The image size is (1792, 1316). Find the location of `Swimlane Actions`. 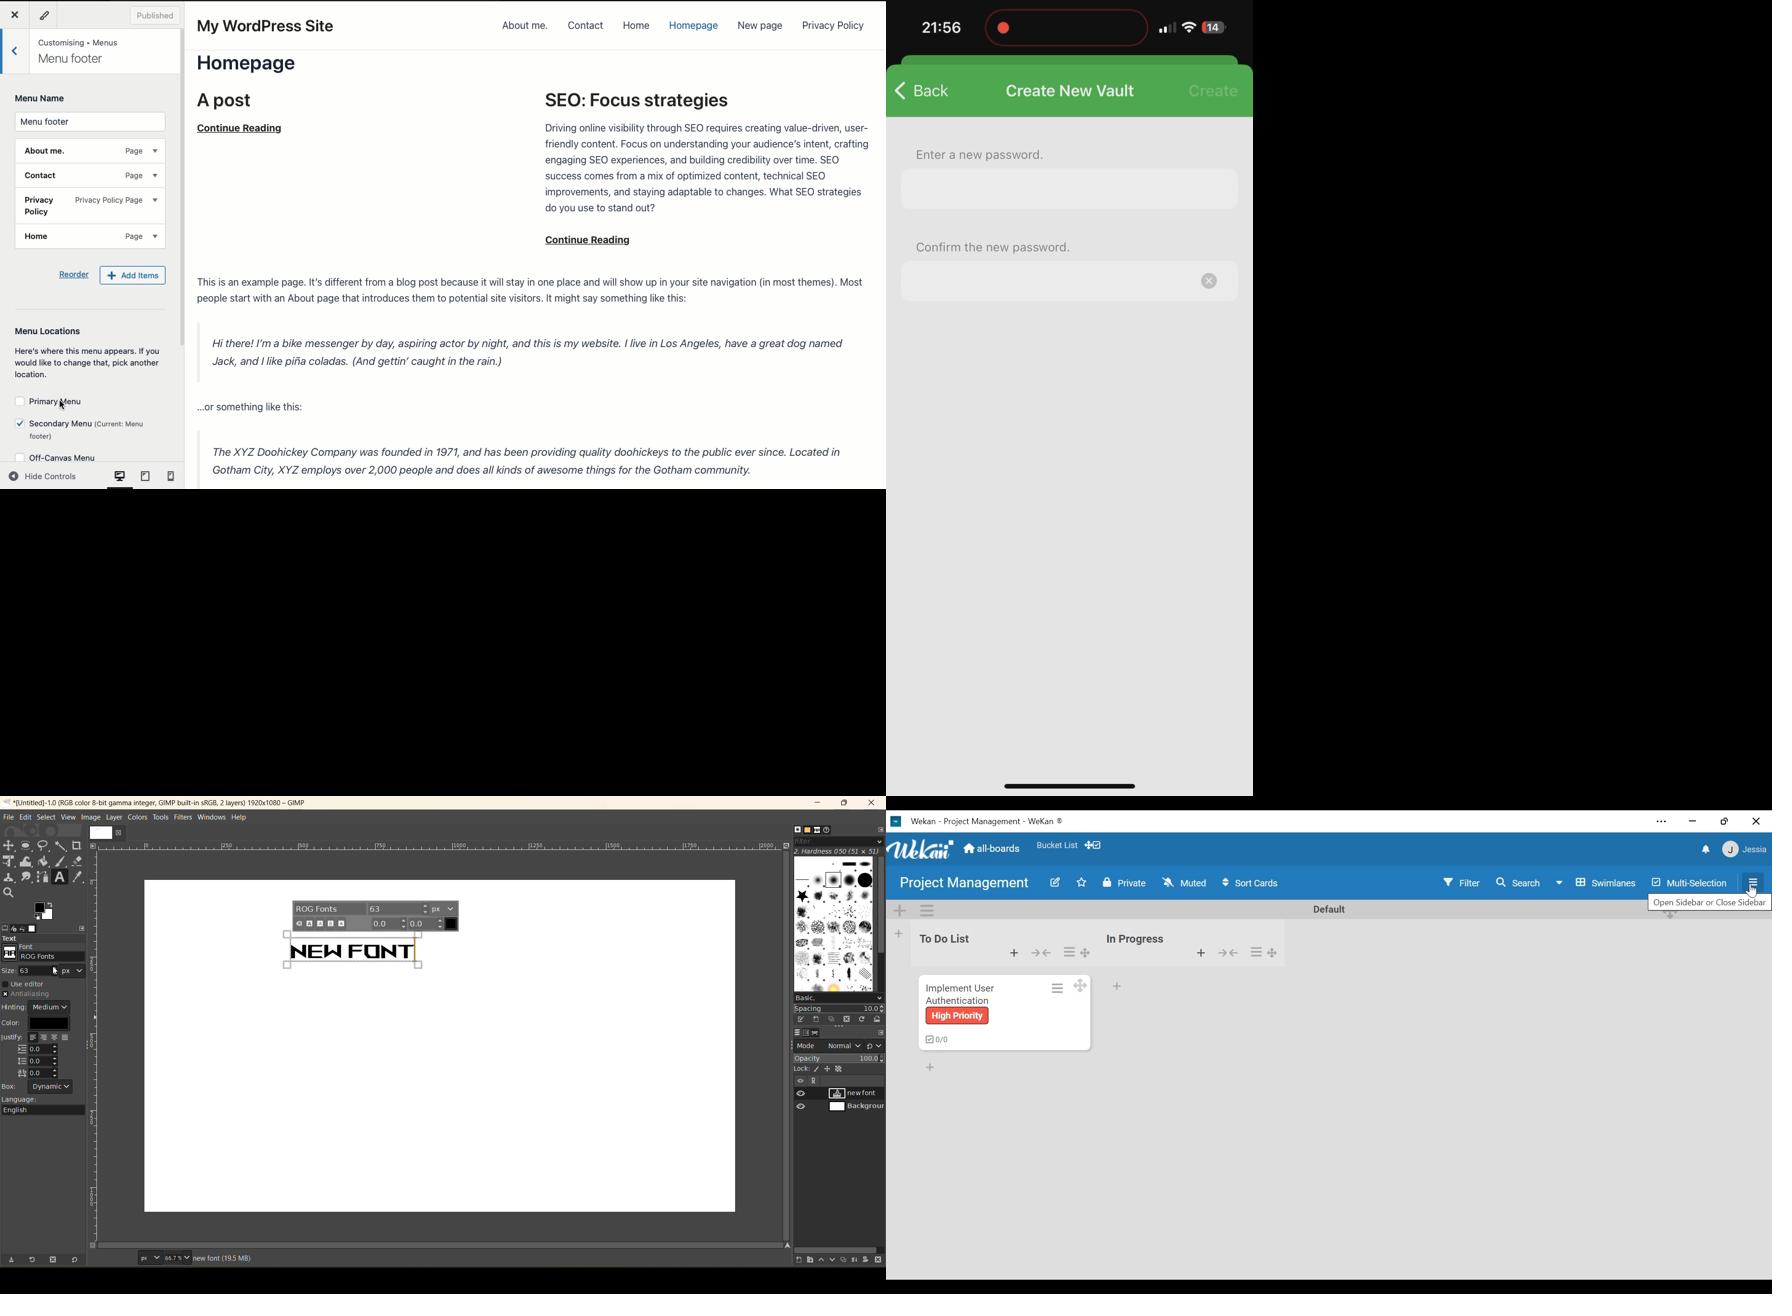

Swimlane Actions is located at coordinates (924, 910).